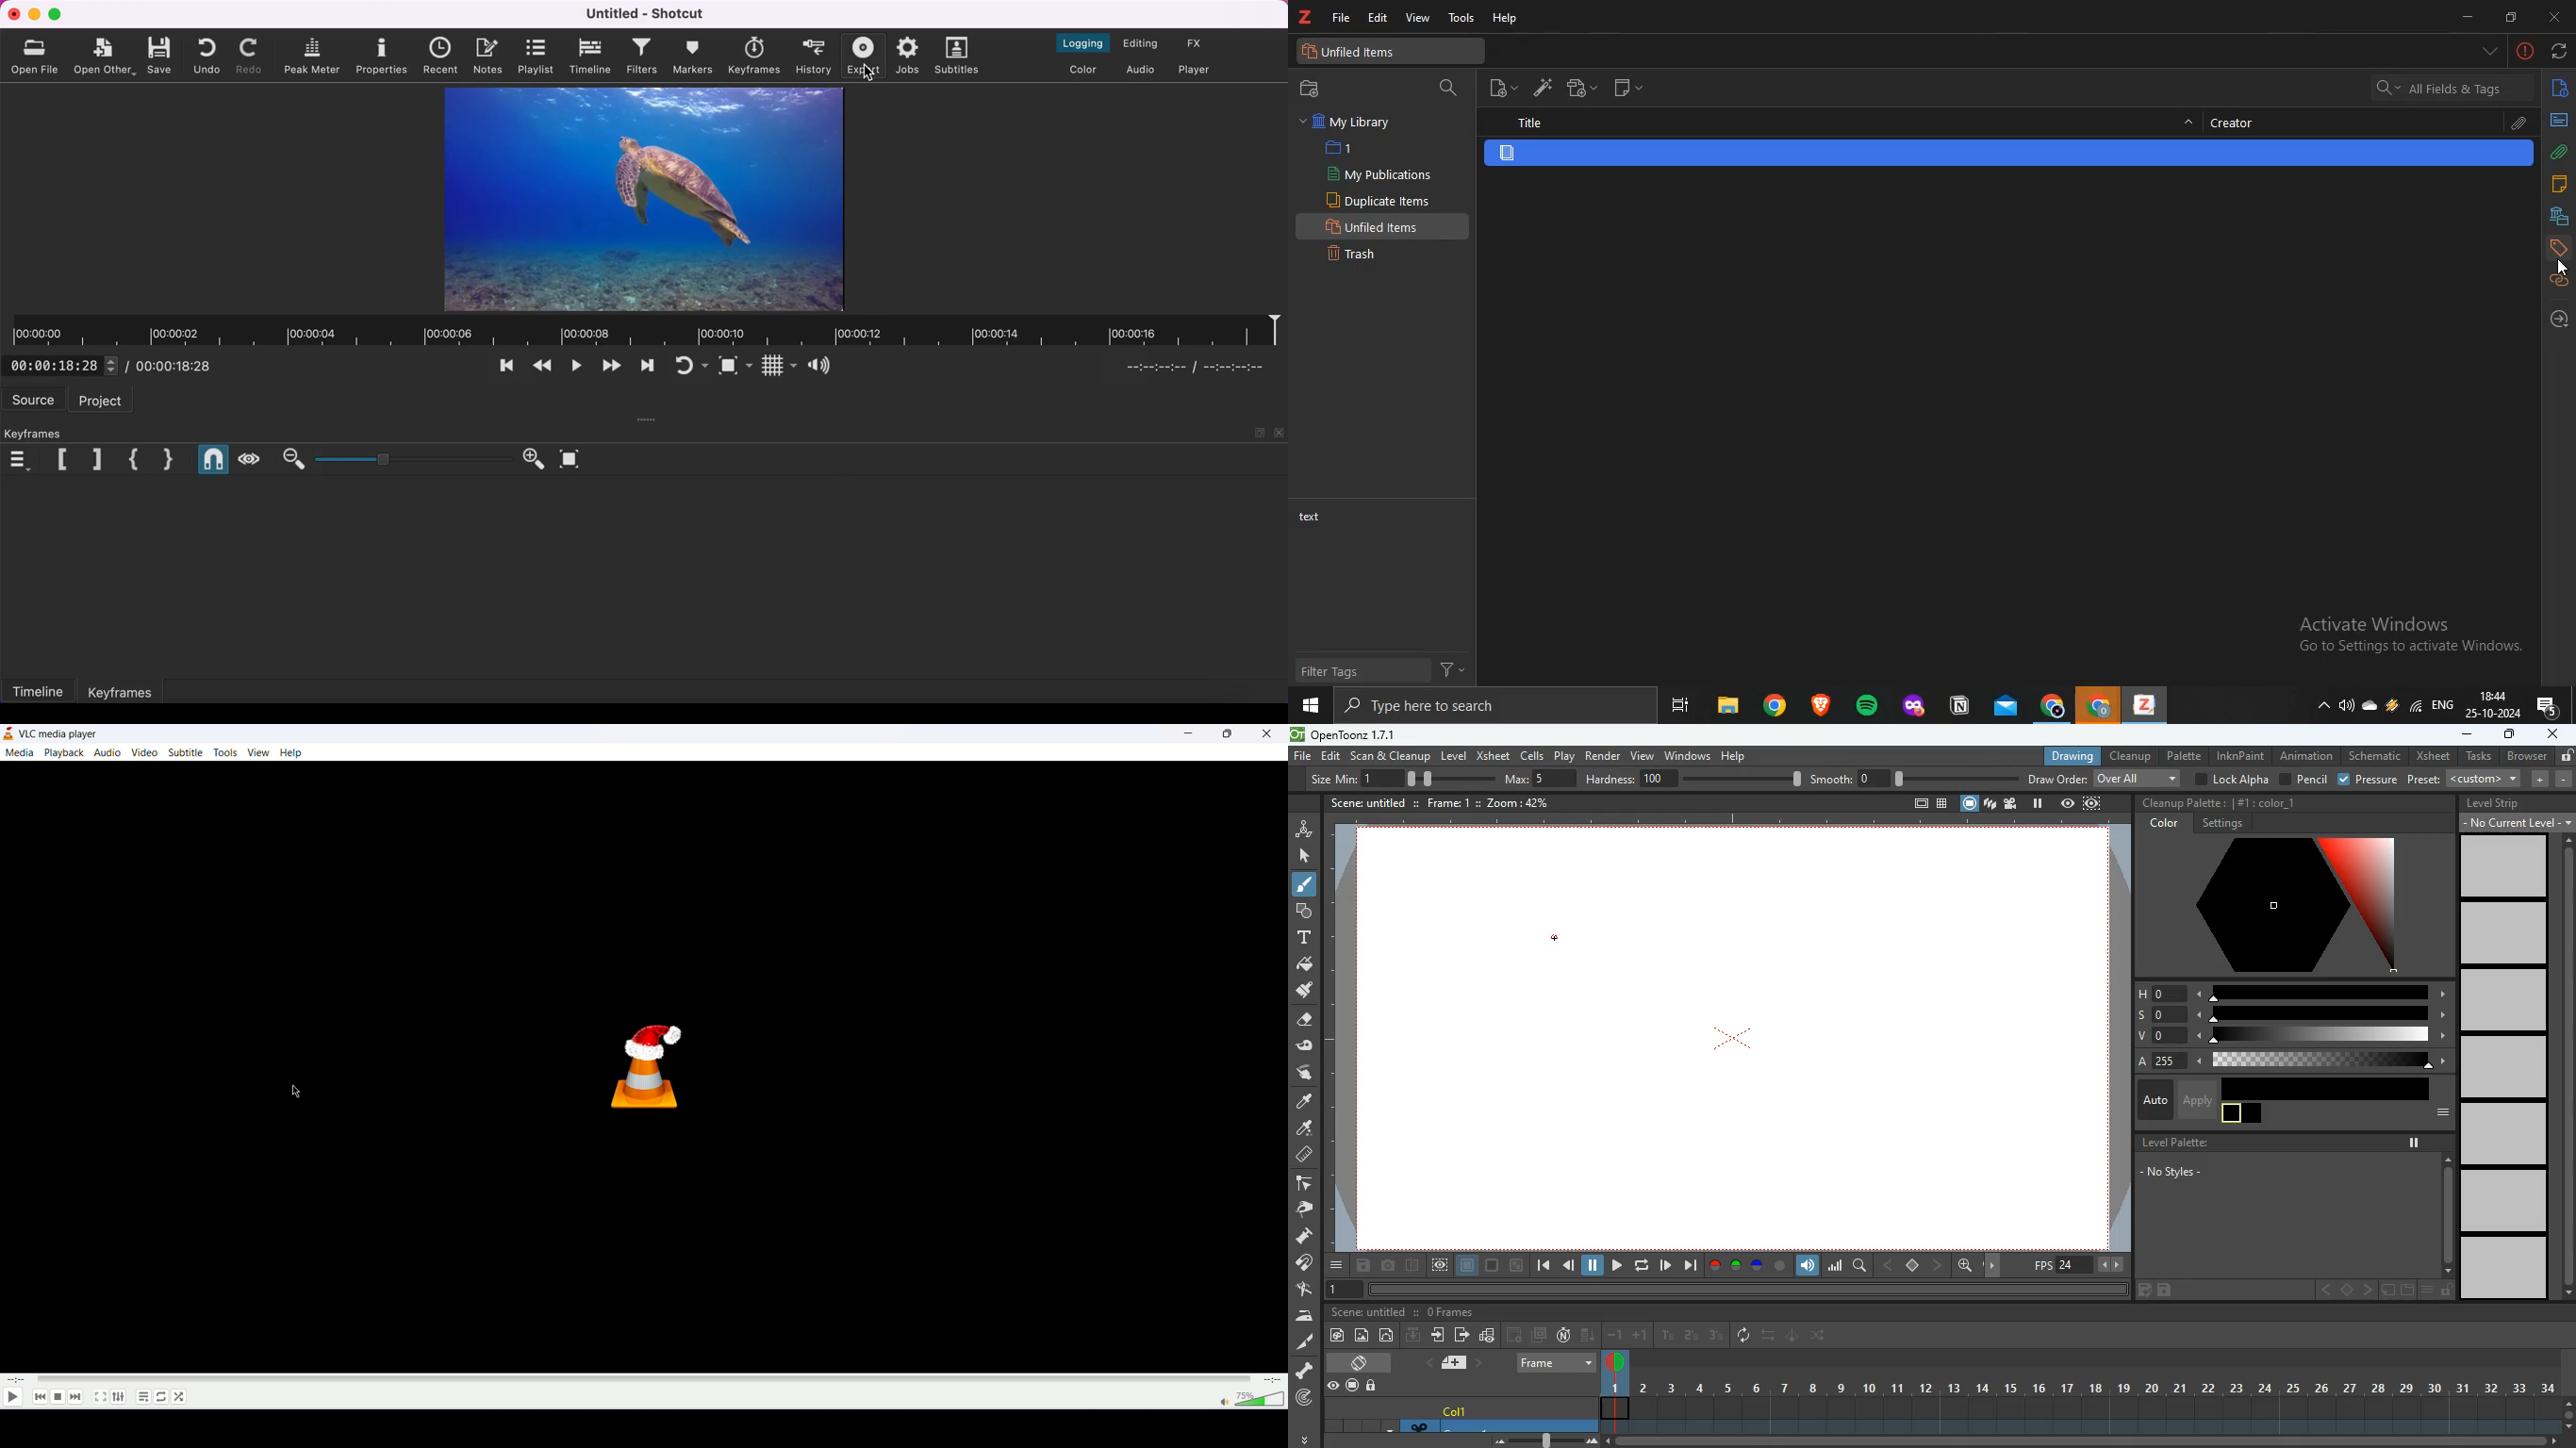 The height and width of the screenshot is (1456, 2576). Describe the element at coordinates (2566, 755) in the screenshot. I see `unlock` at that location.